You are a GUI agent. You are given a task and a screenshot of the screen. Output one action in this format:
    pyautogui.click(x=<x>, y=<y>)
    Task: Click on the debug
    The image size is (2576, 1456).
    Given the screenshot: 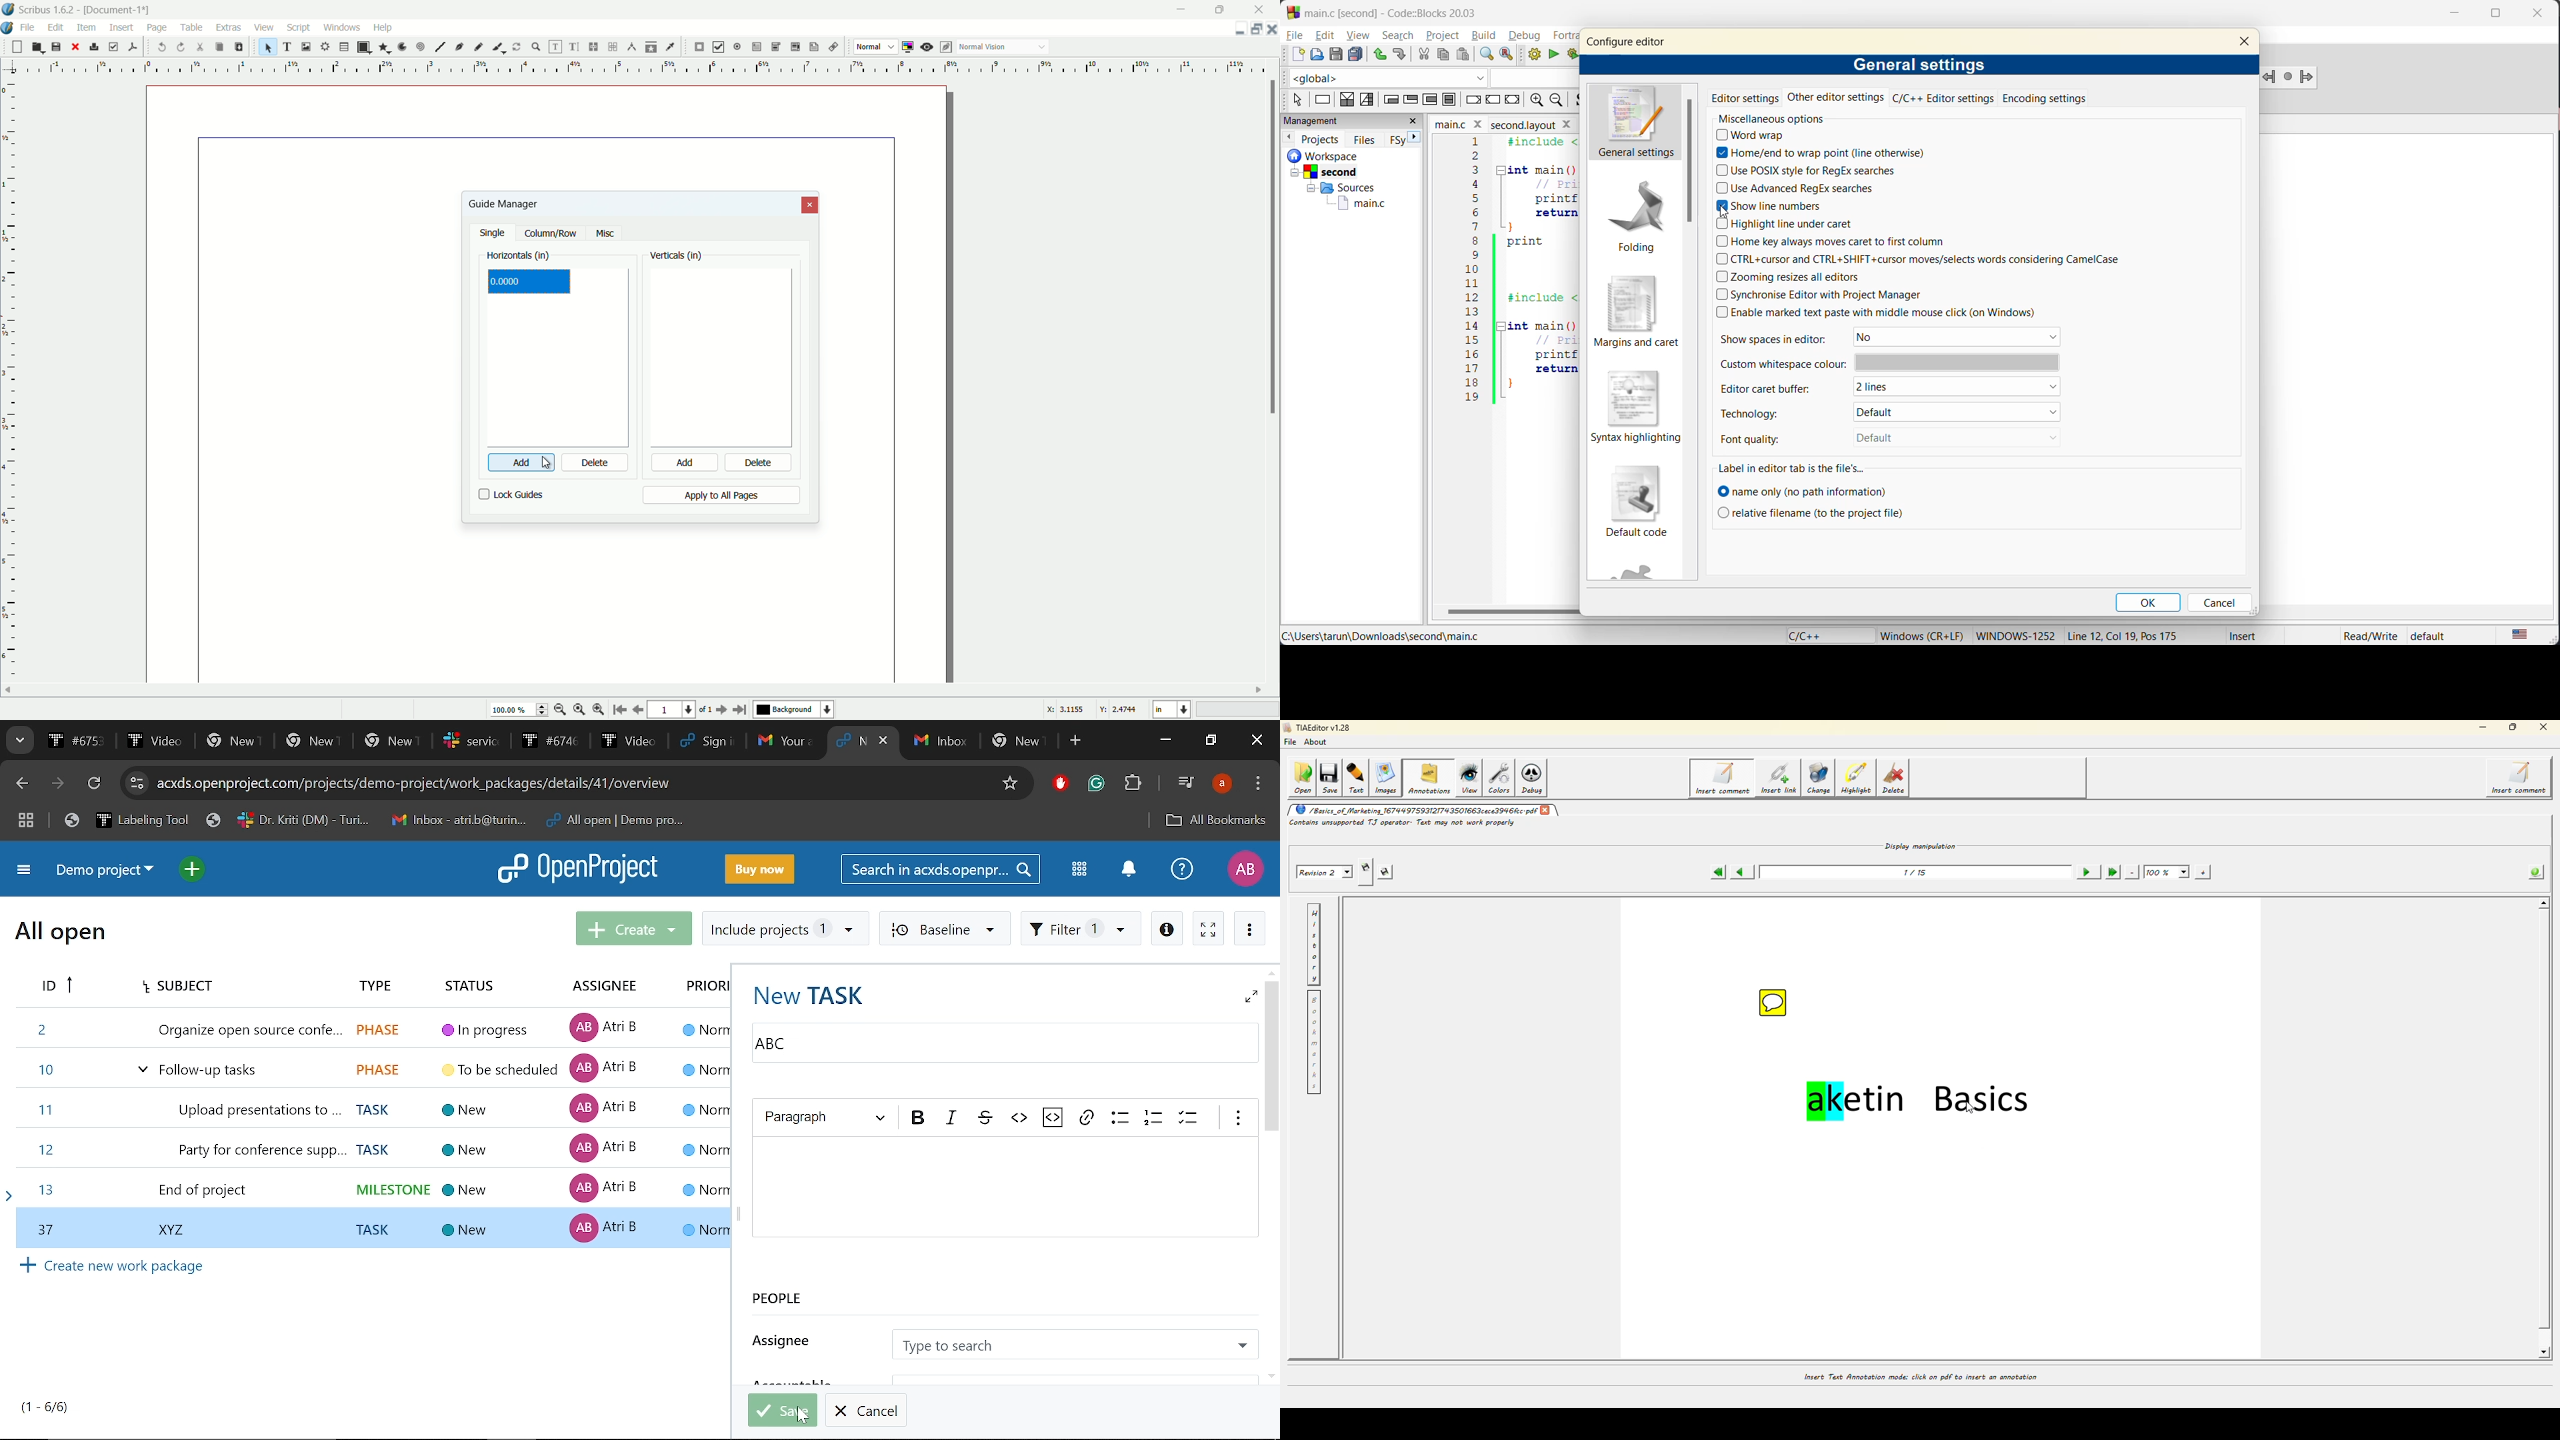 What is the action you would take?
    pyautogui.click(x=1528, y=36)
    